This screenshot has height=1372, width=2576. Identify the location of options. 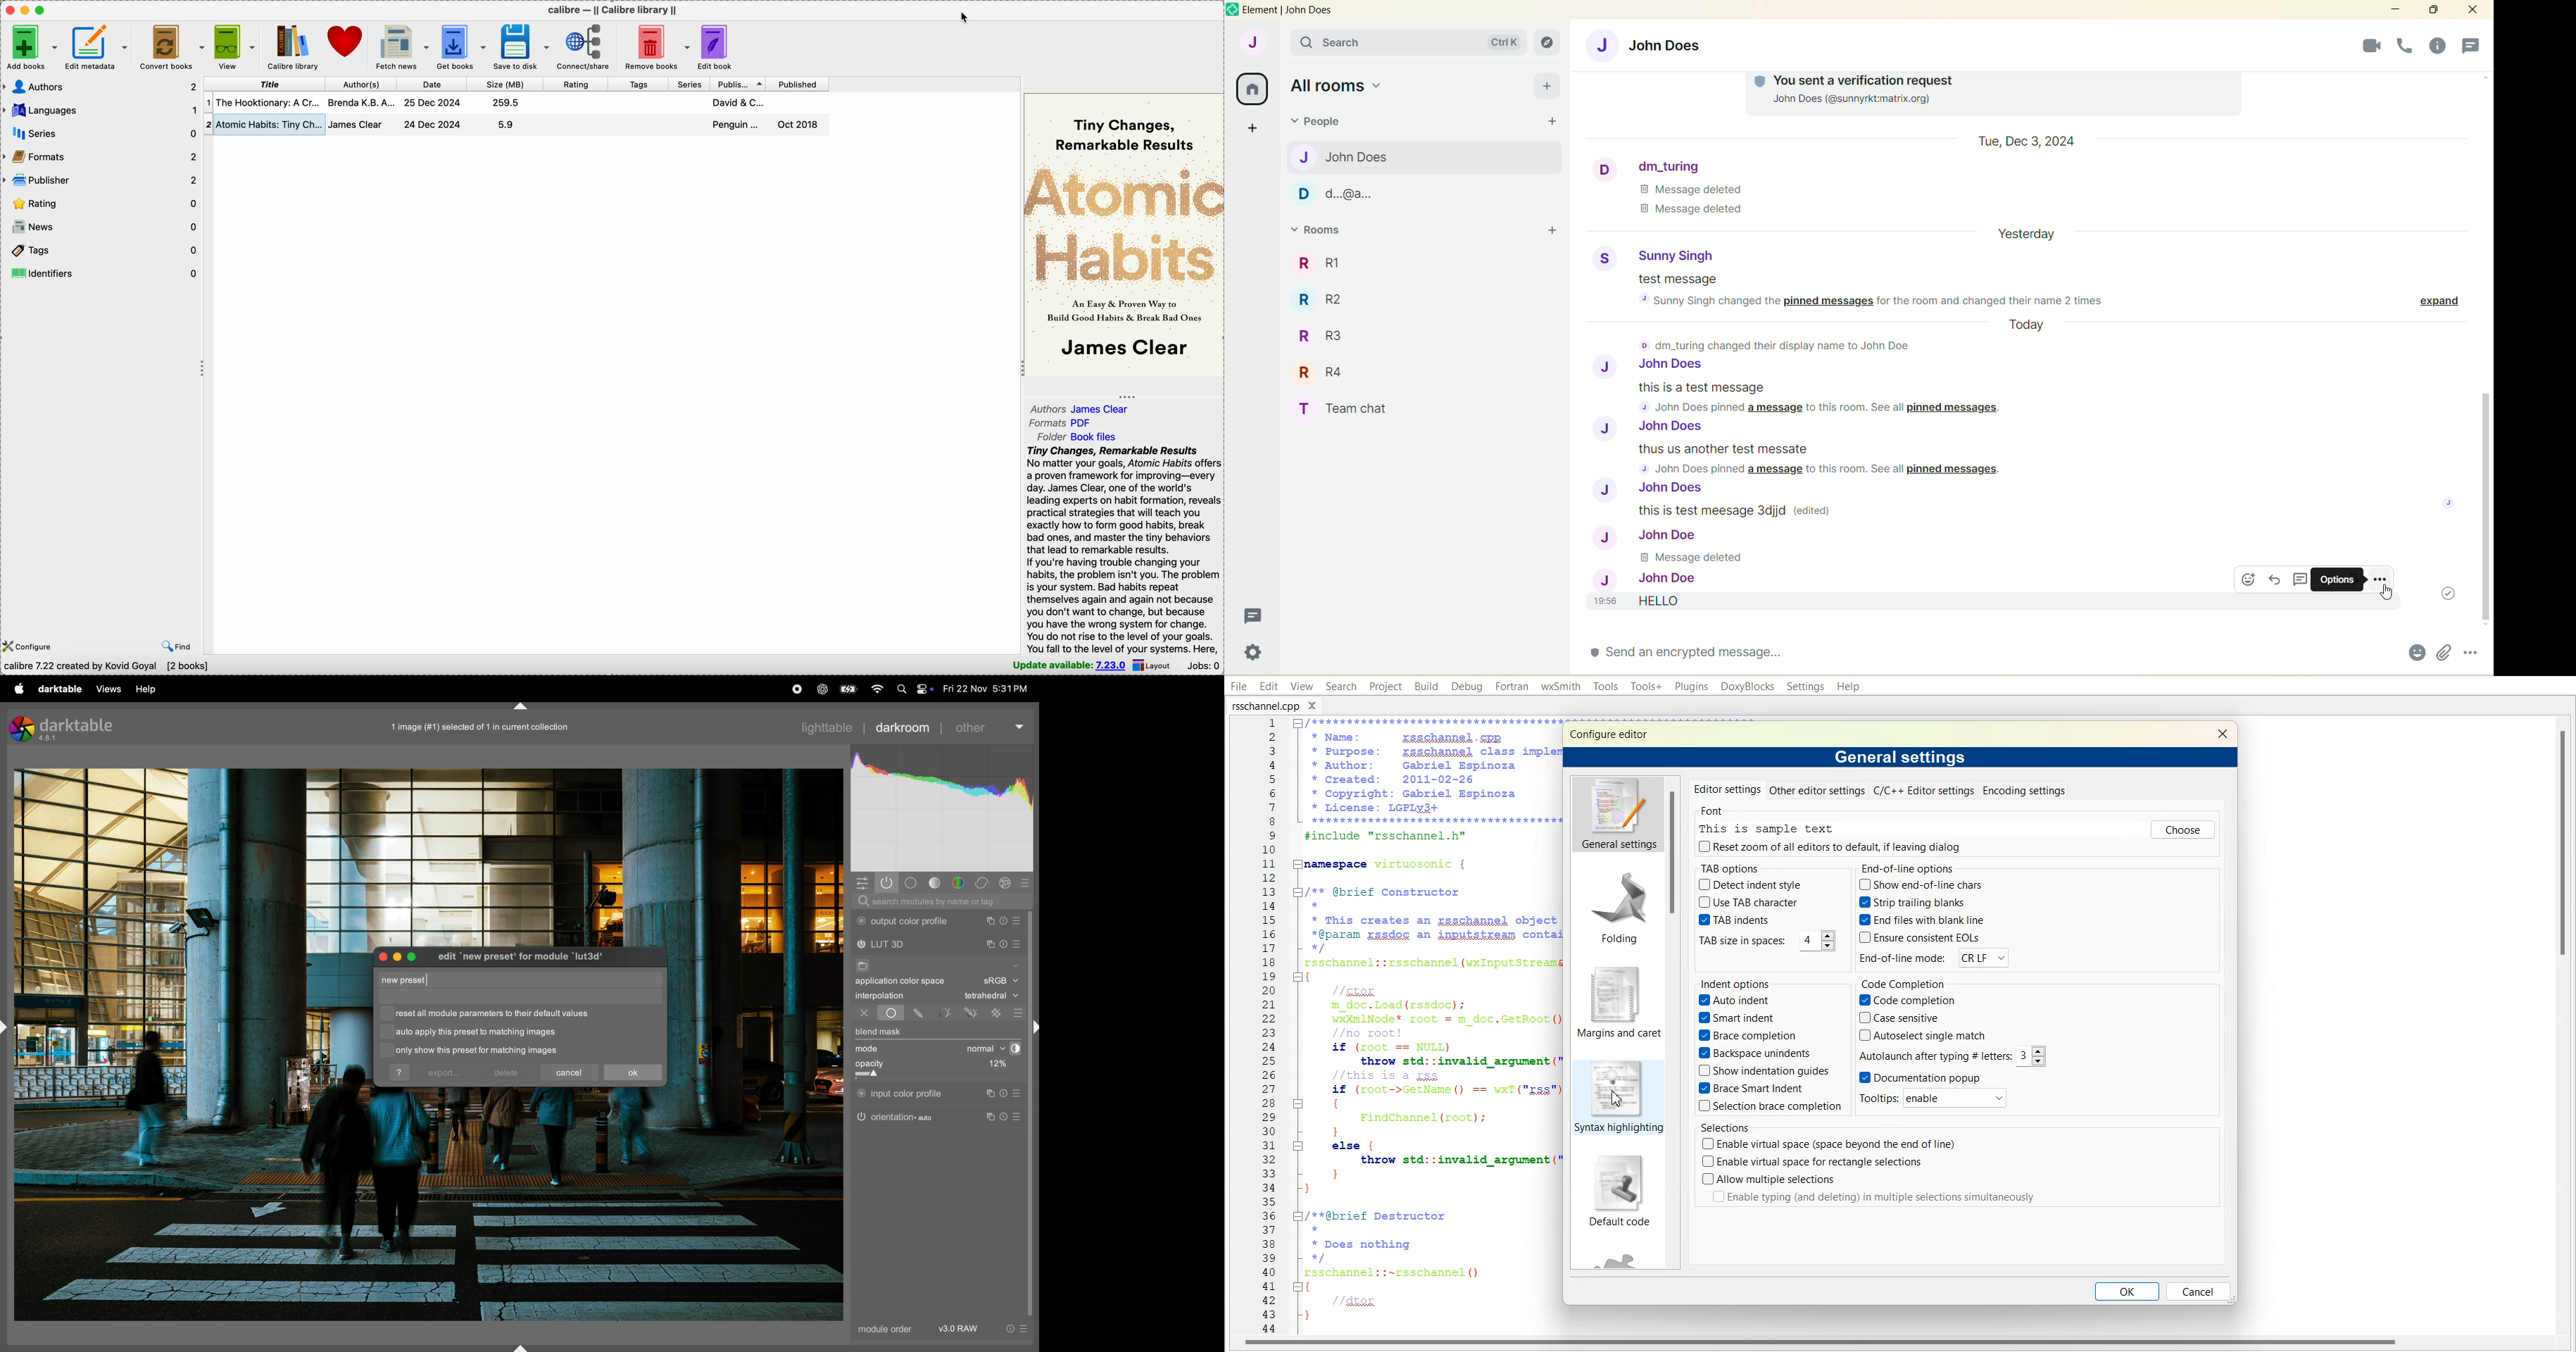
(2335, 579).